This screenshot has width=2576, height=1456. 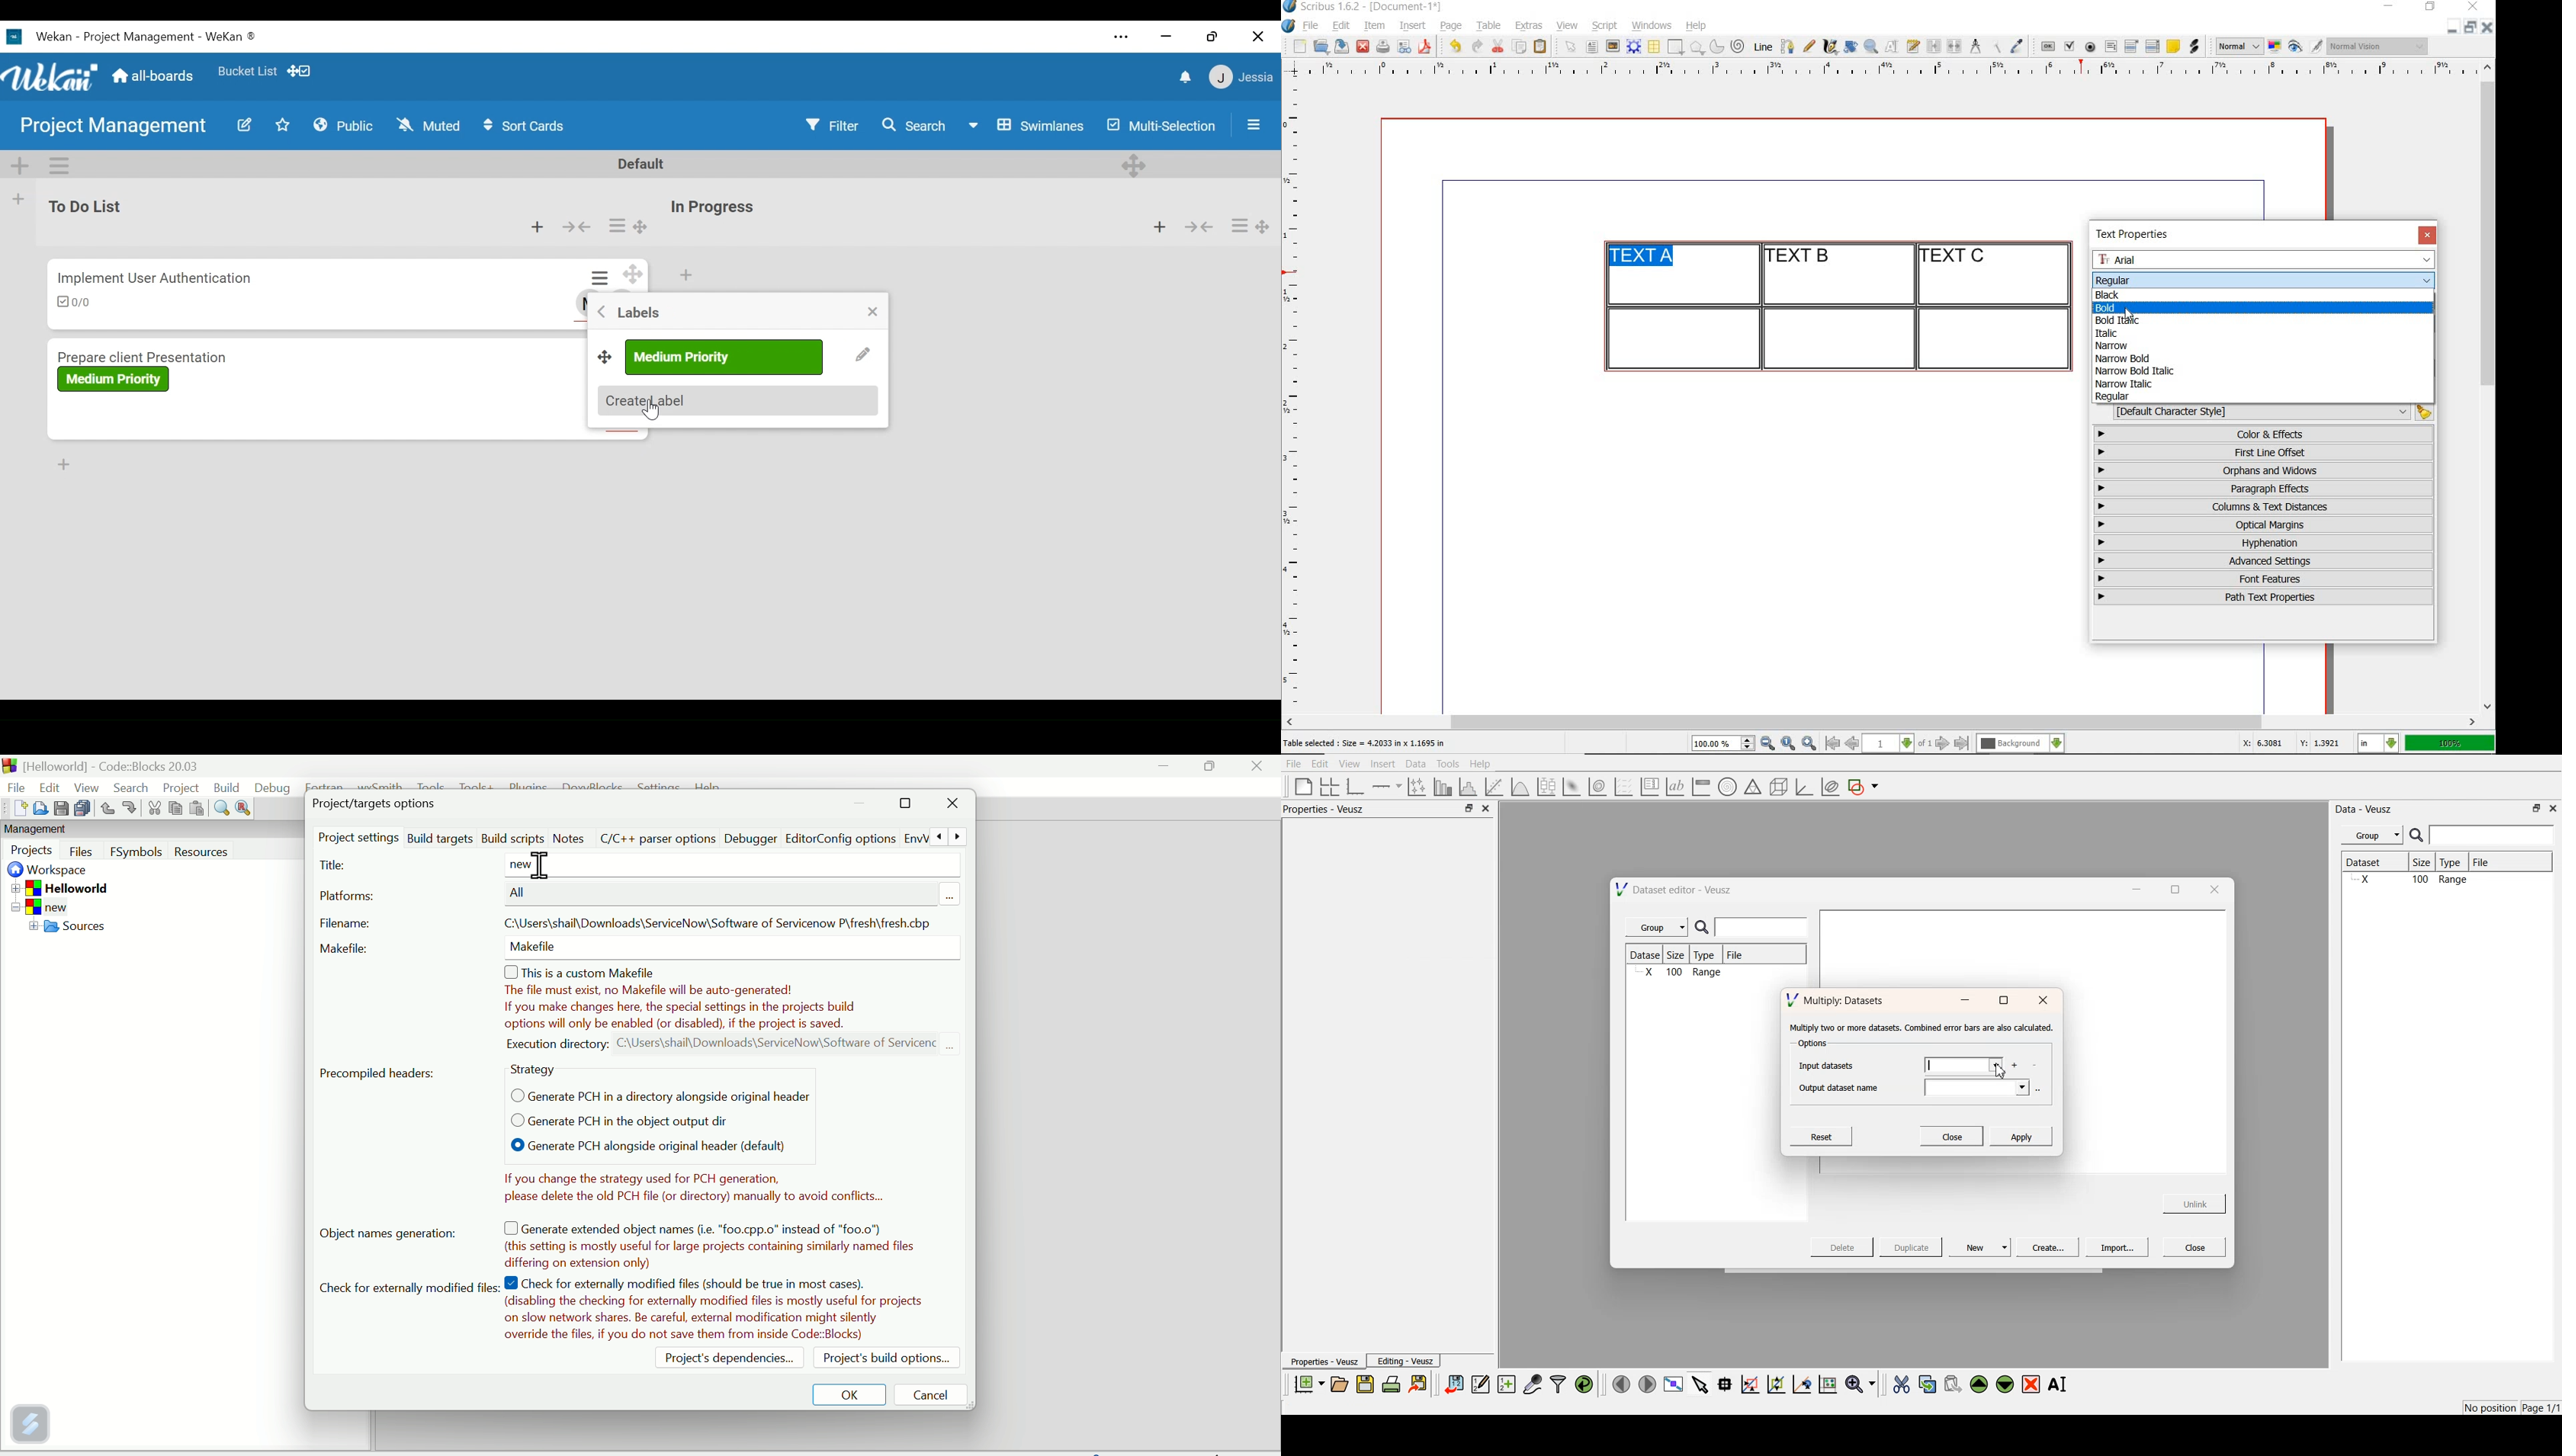 I want to click on spiral, so click(x=1739, y=46).